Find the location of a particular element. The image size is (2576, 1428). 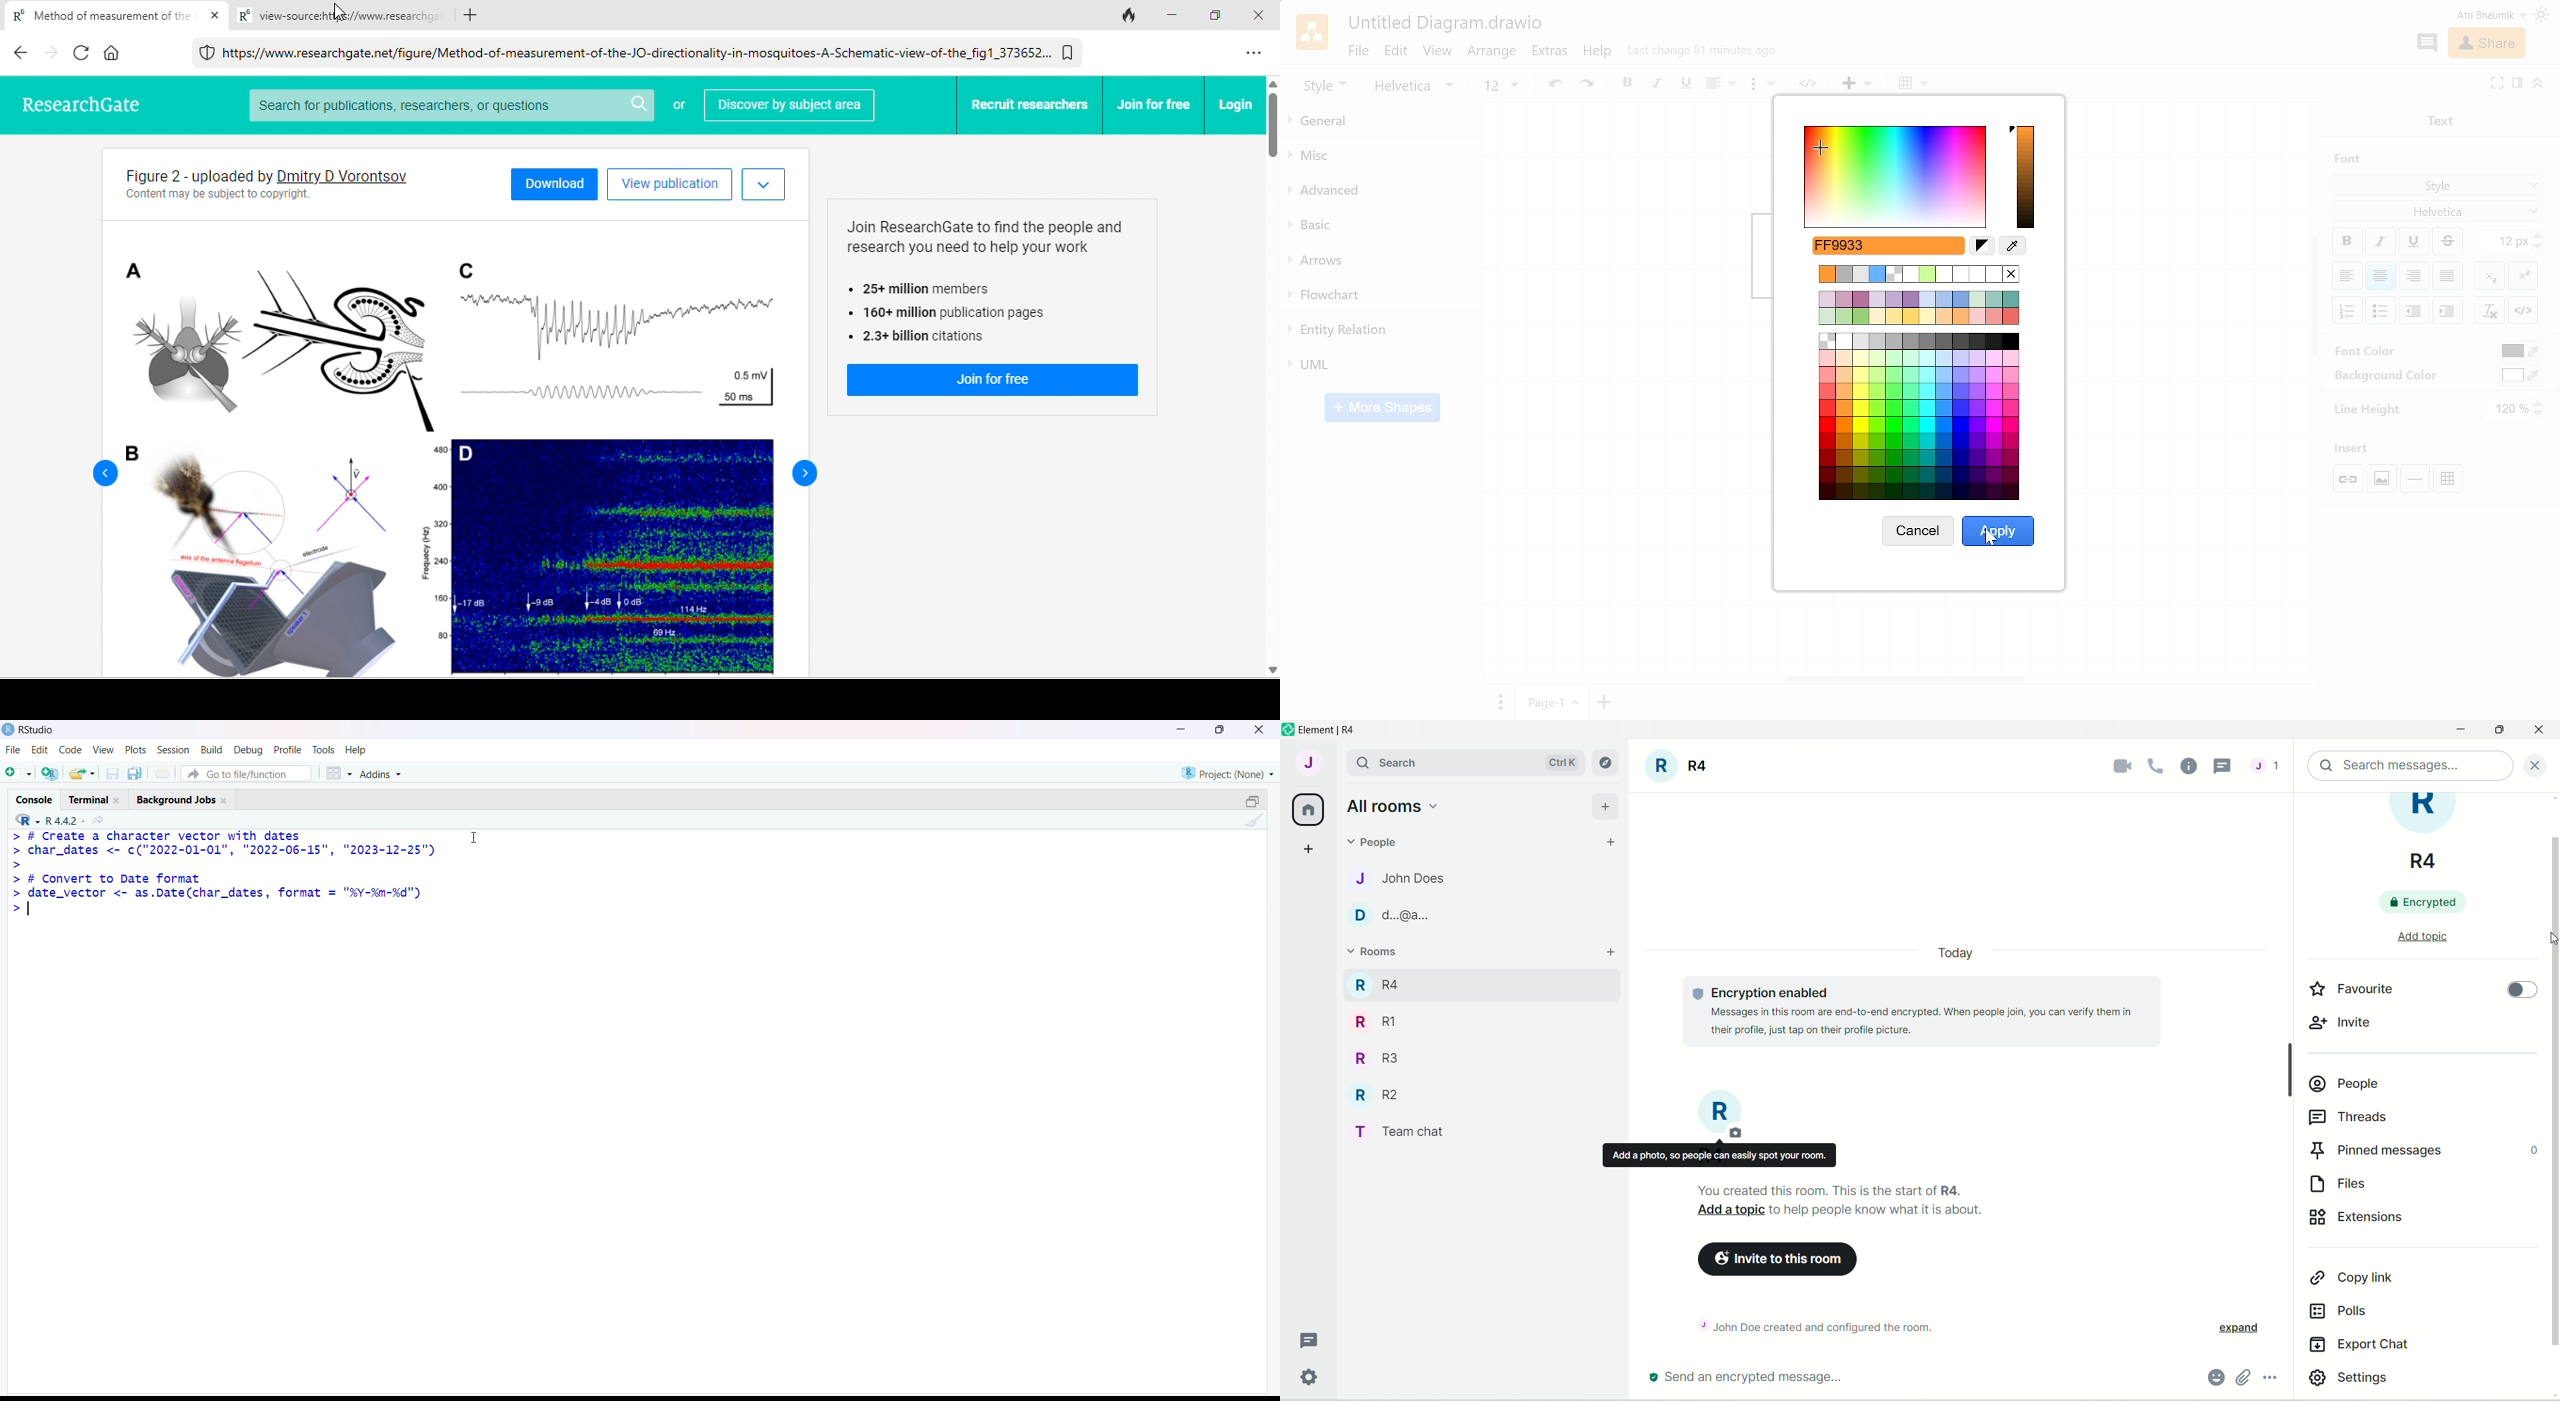

next is located at coordinates (806, 474).